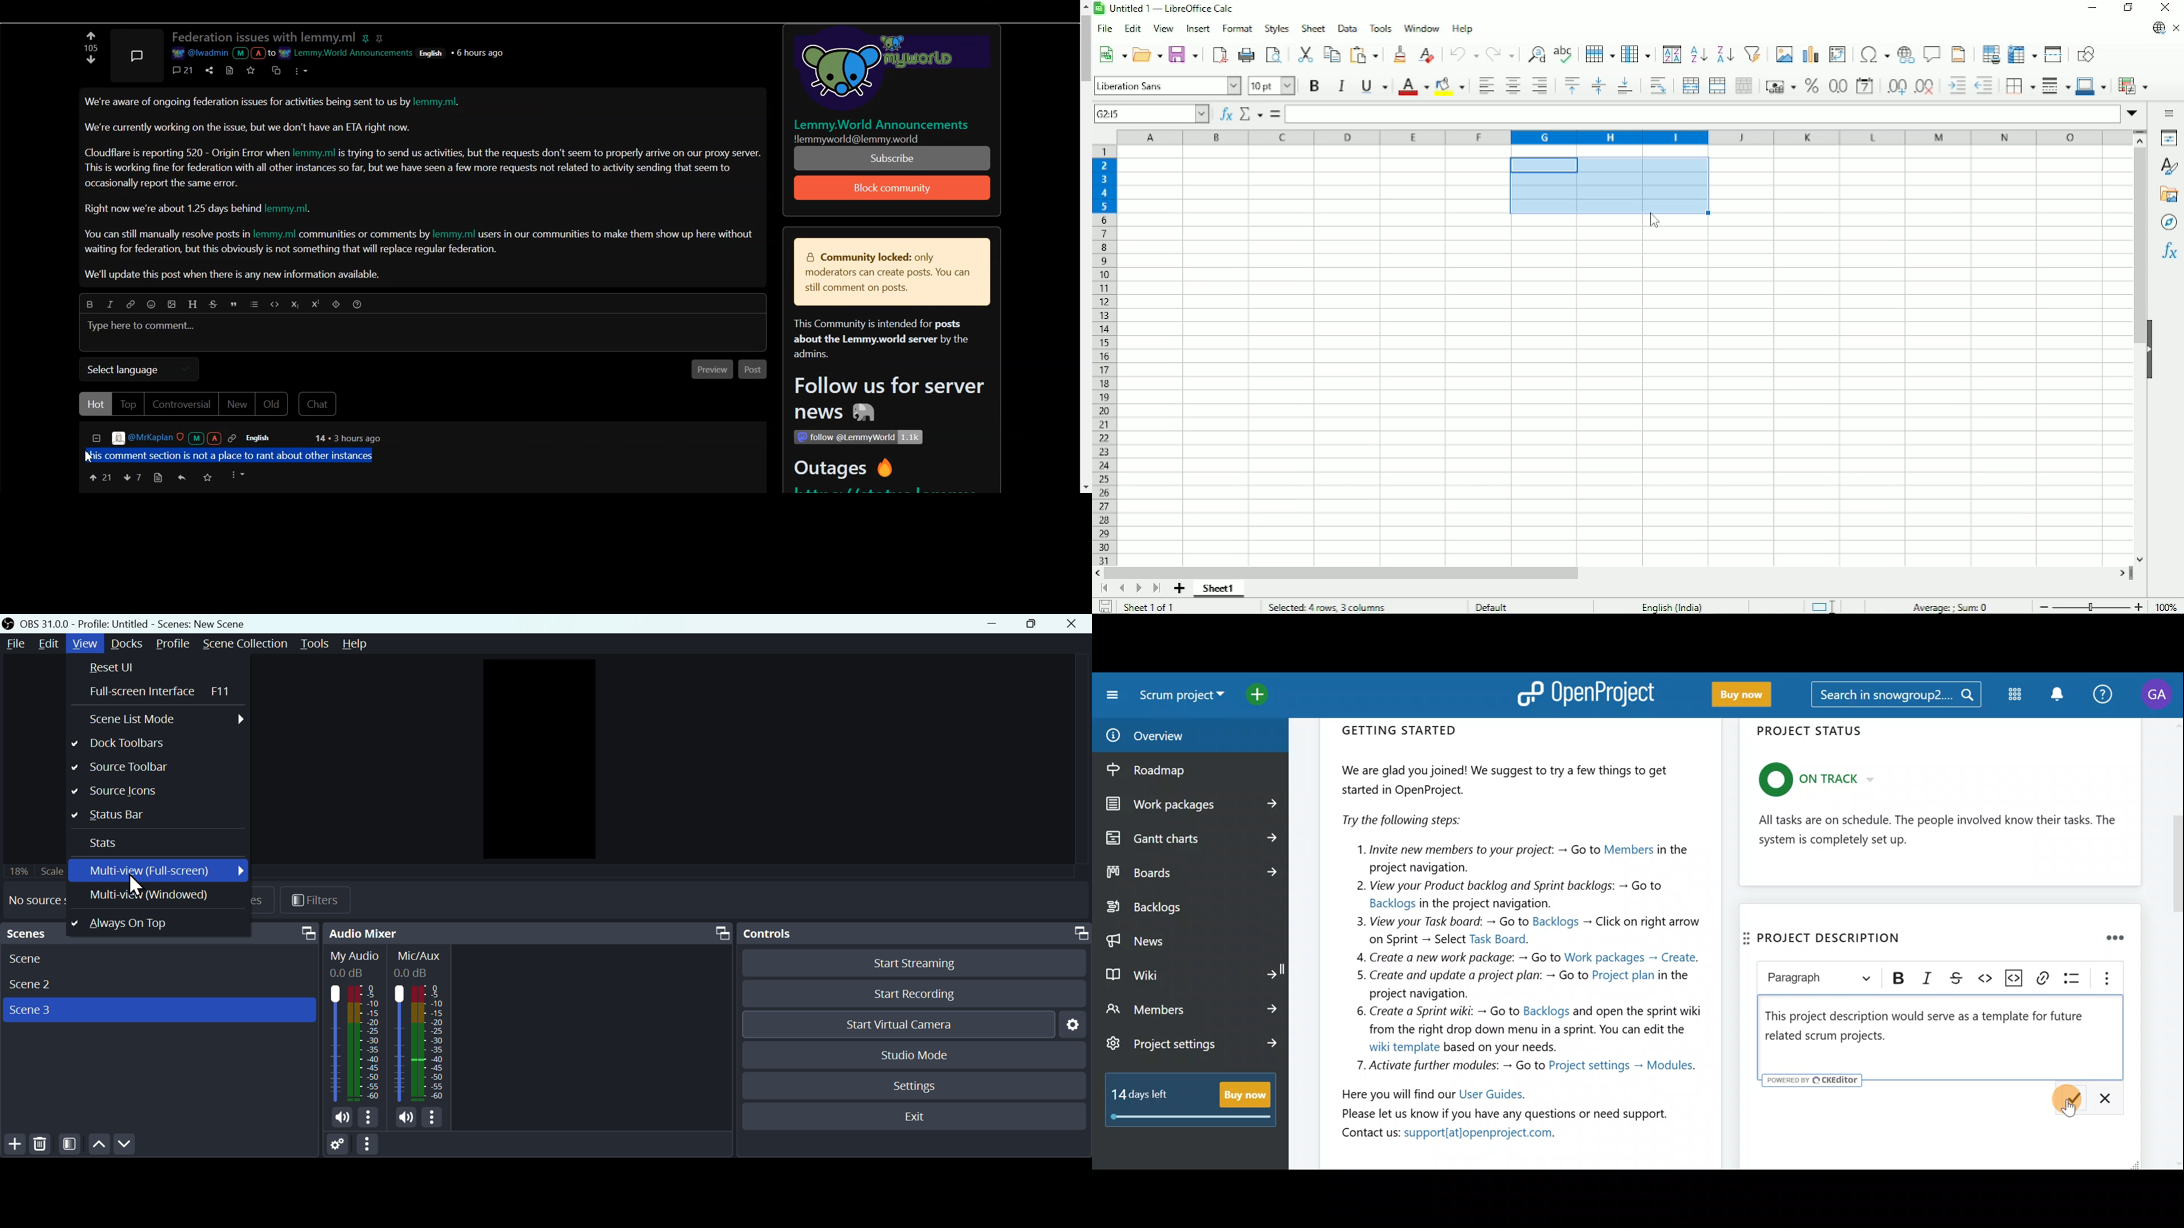 This screenshot has height=1232, width=2184. I want to click on Split window, so click(2055, 54).